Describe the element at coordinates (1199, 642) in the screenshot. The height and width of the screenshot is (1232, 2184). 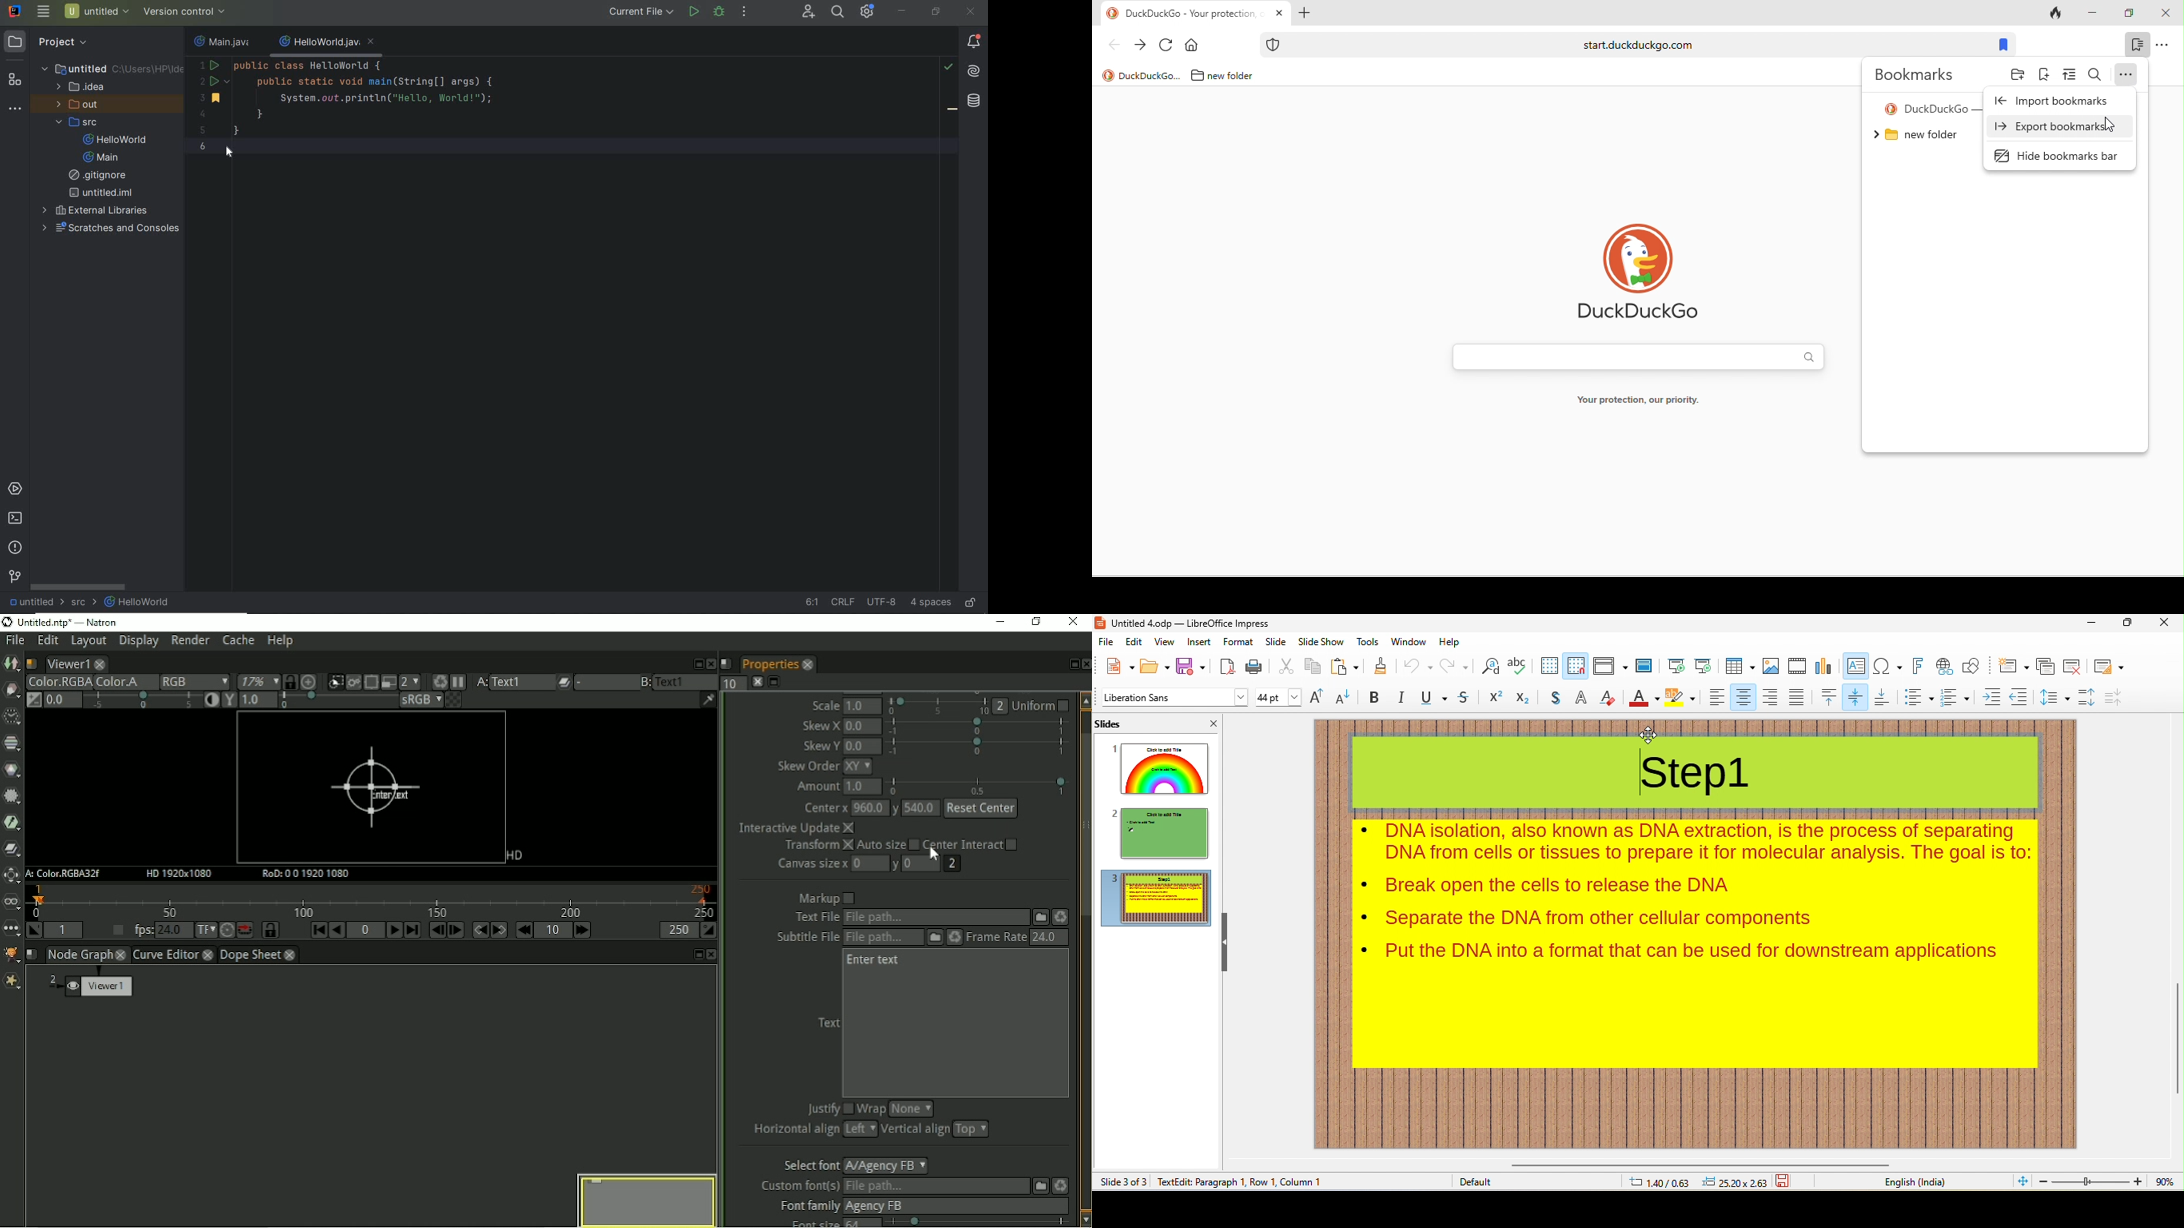
I see `insert` at that location.